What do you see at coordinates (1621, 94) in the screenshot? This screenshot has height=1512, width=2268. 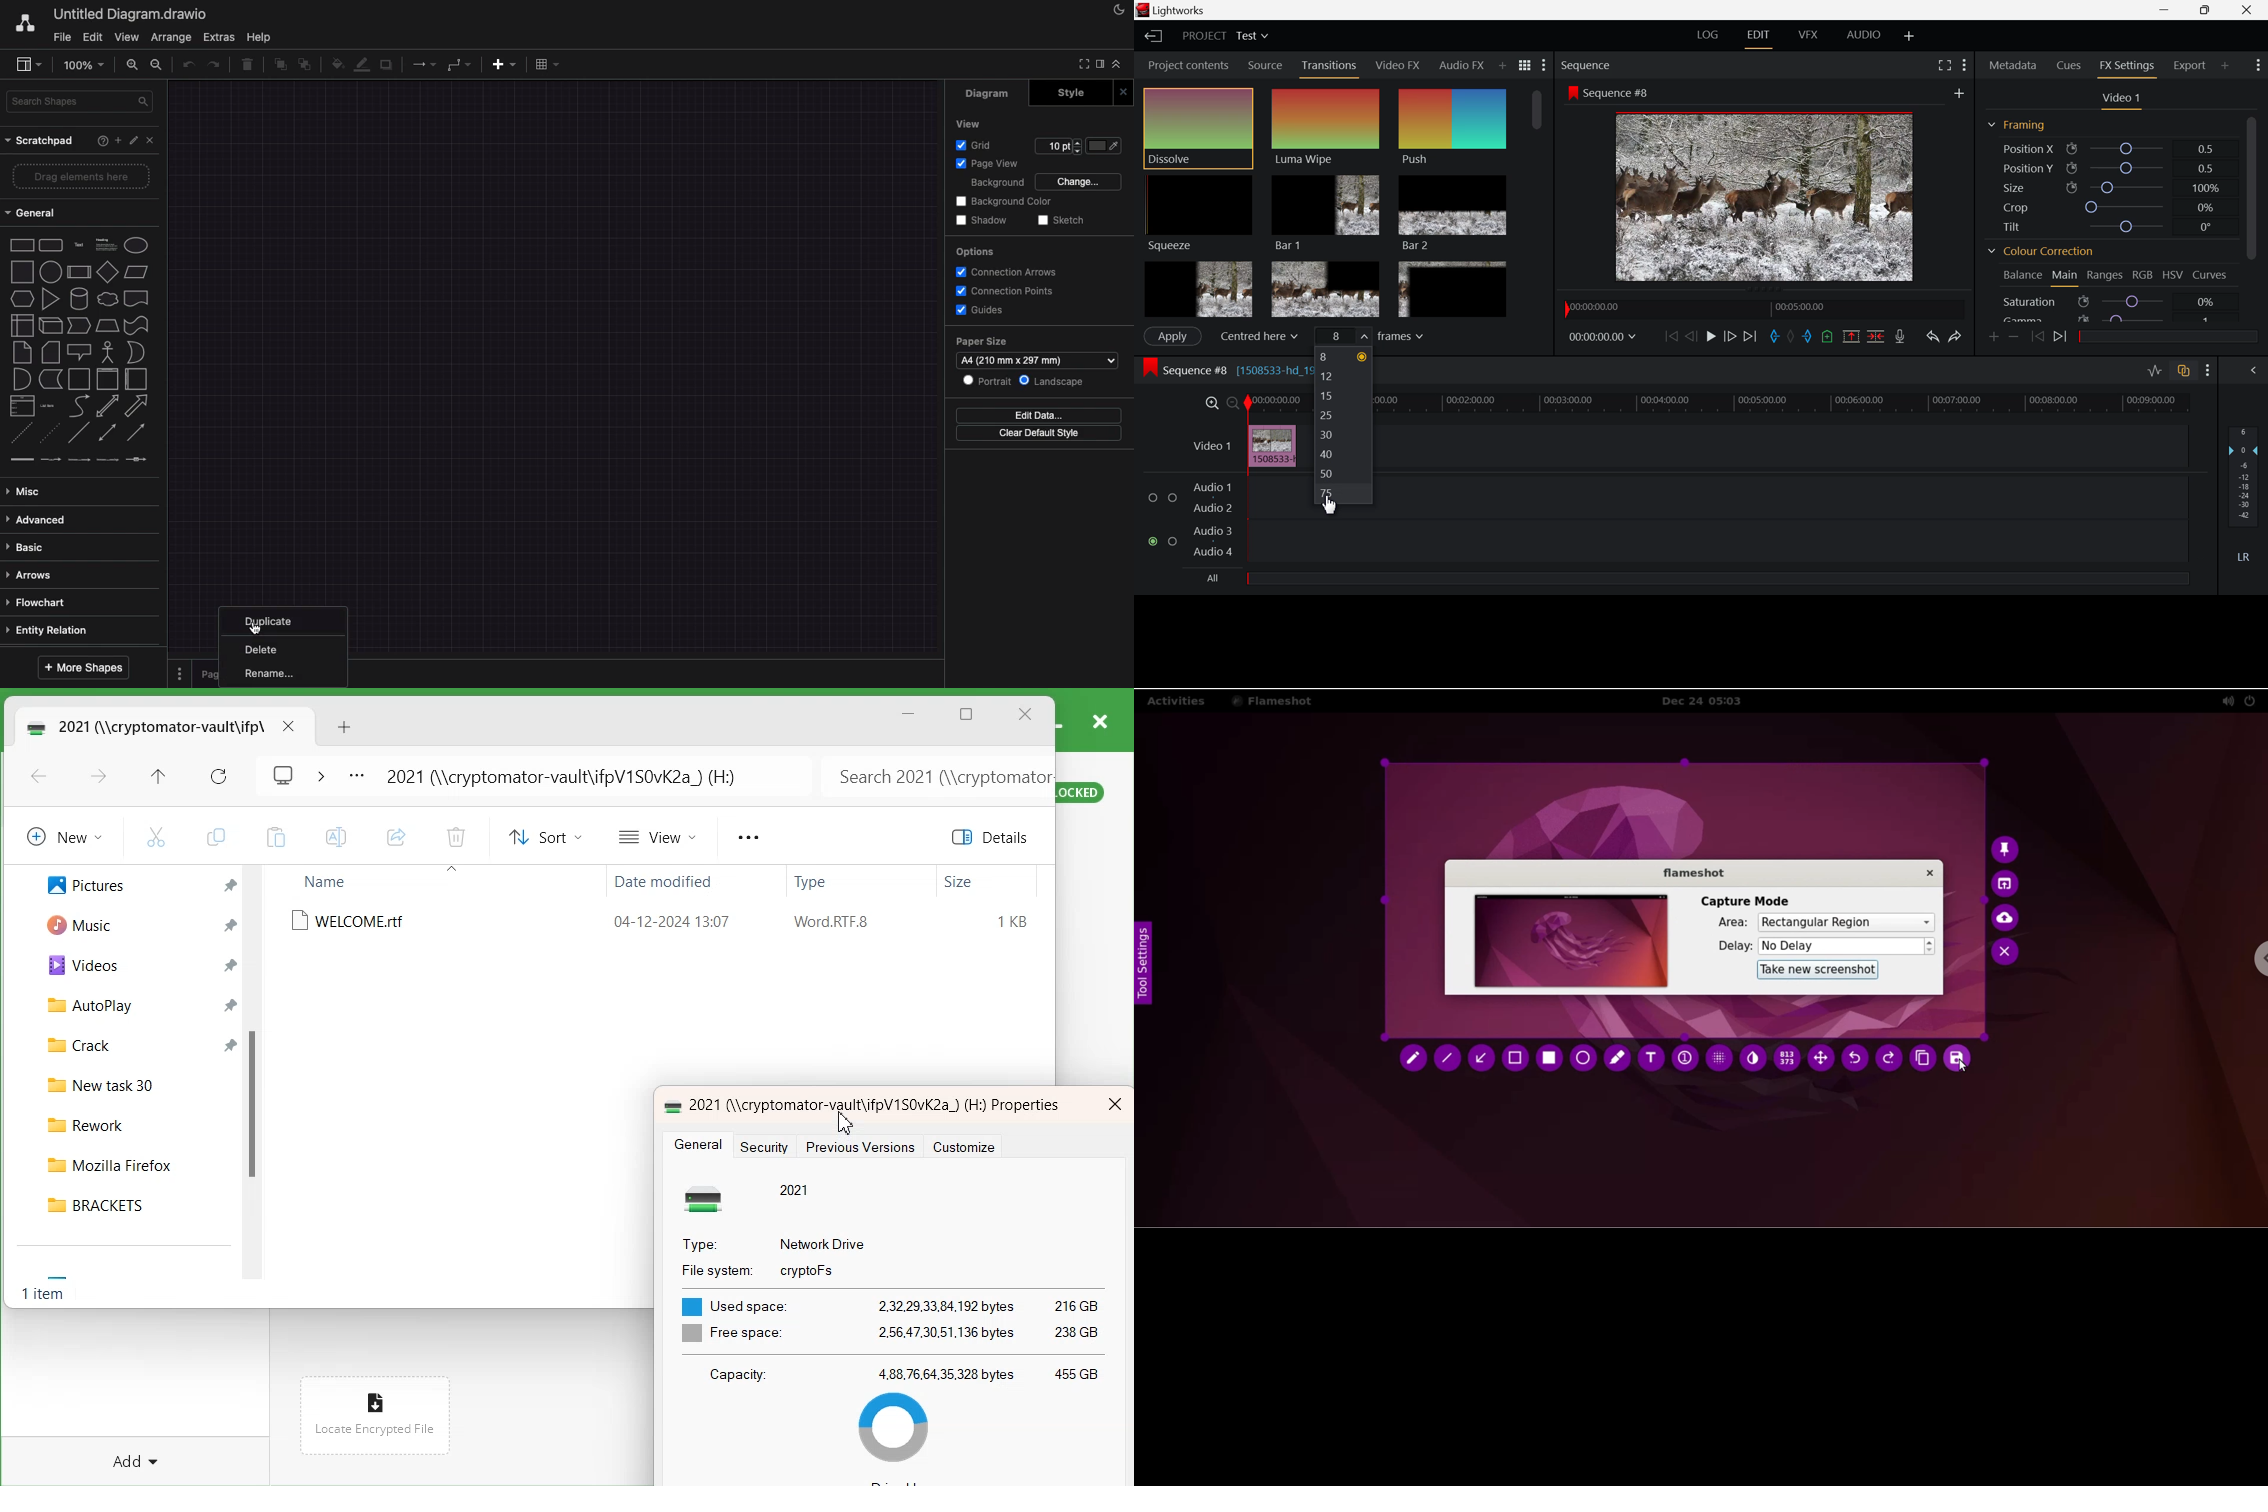 I see `Sequence #8` at bounding box center [1621, 94].